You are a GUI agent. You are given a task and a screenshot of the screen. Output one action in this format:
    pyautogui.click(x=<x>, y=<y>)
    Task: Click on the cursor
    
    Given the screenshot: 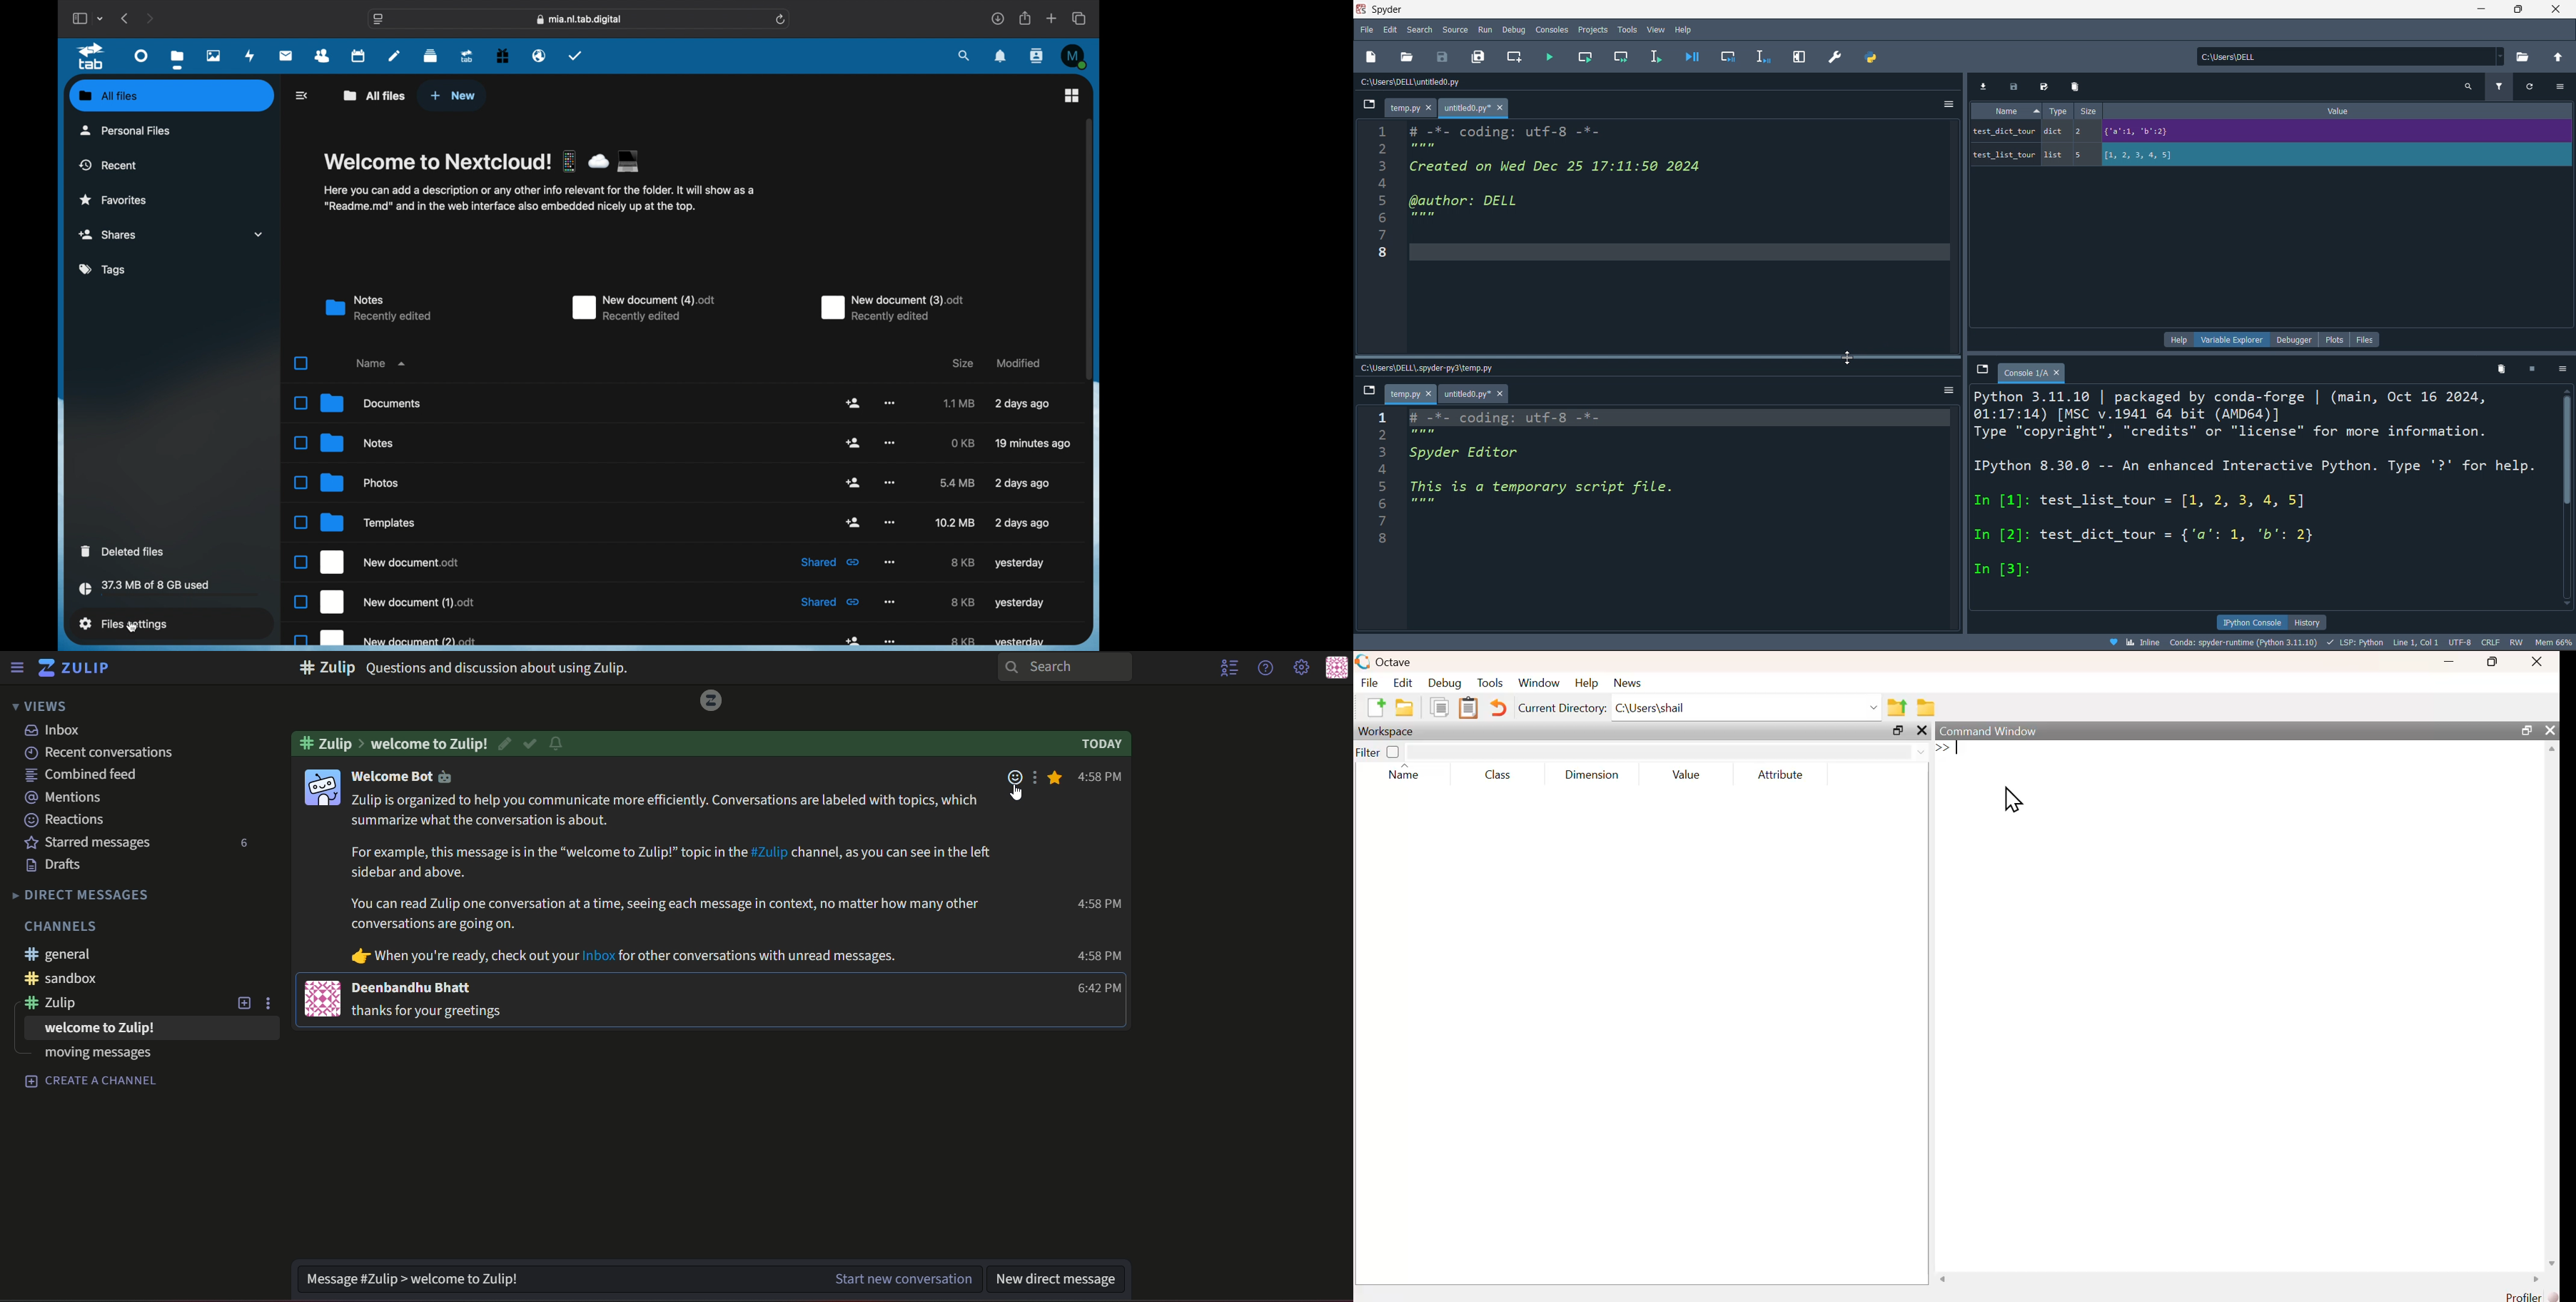 What is the action you would take?
    pyautogui.click(x=1846, y=357)
    